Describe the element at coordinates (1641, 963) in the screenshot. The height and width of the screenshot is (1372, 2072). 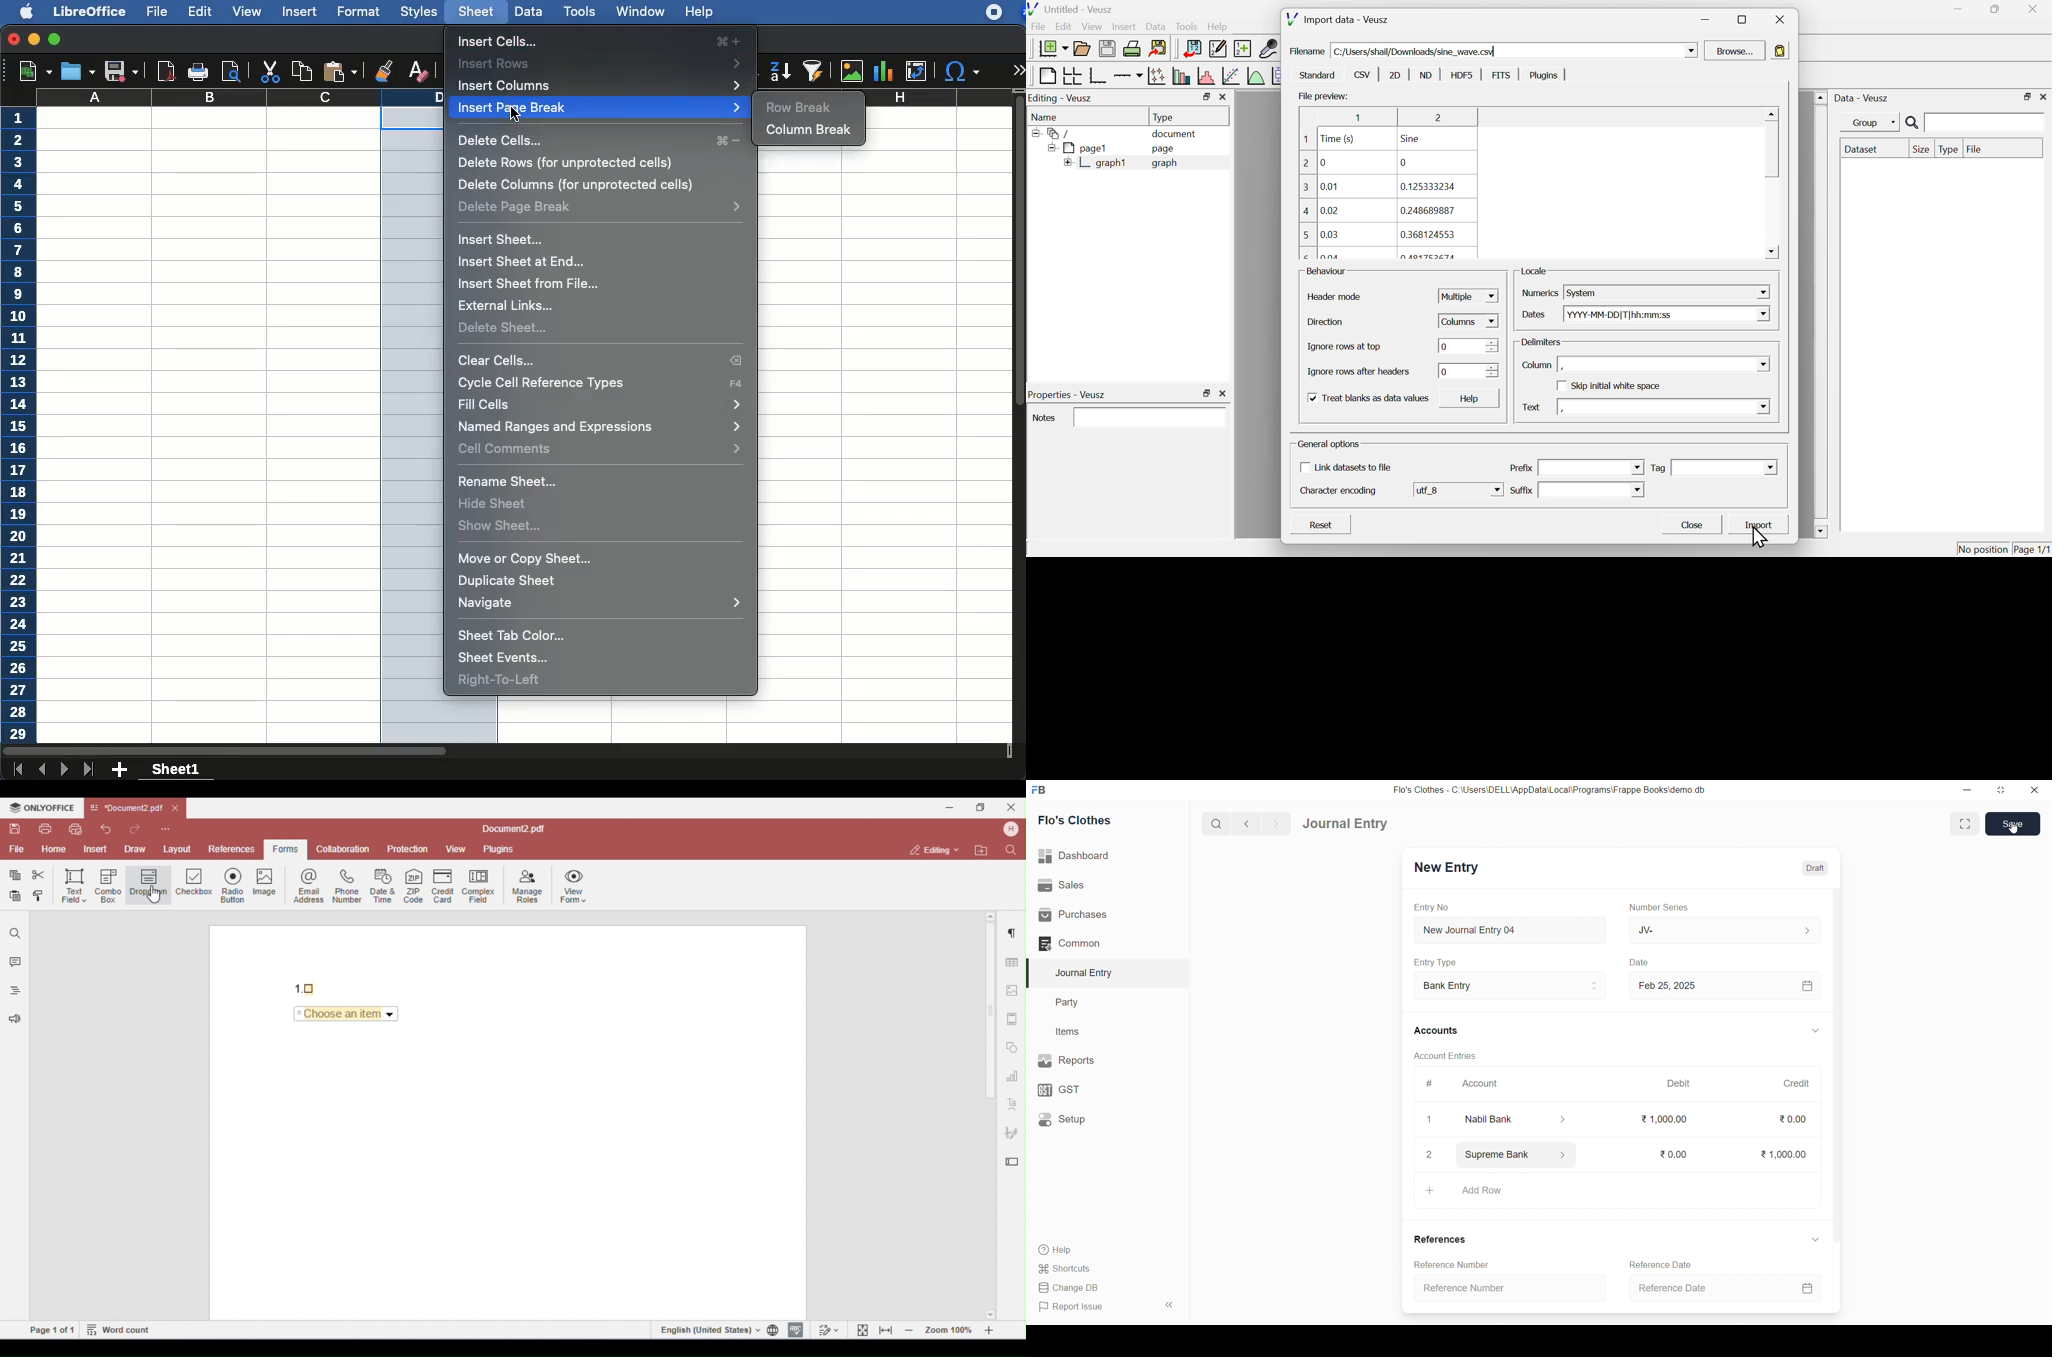
I see `Date` at that location.